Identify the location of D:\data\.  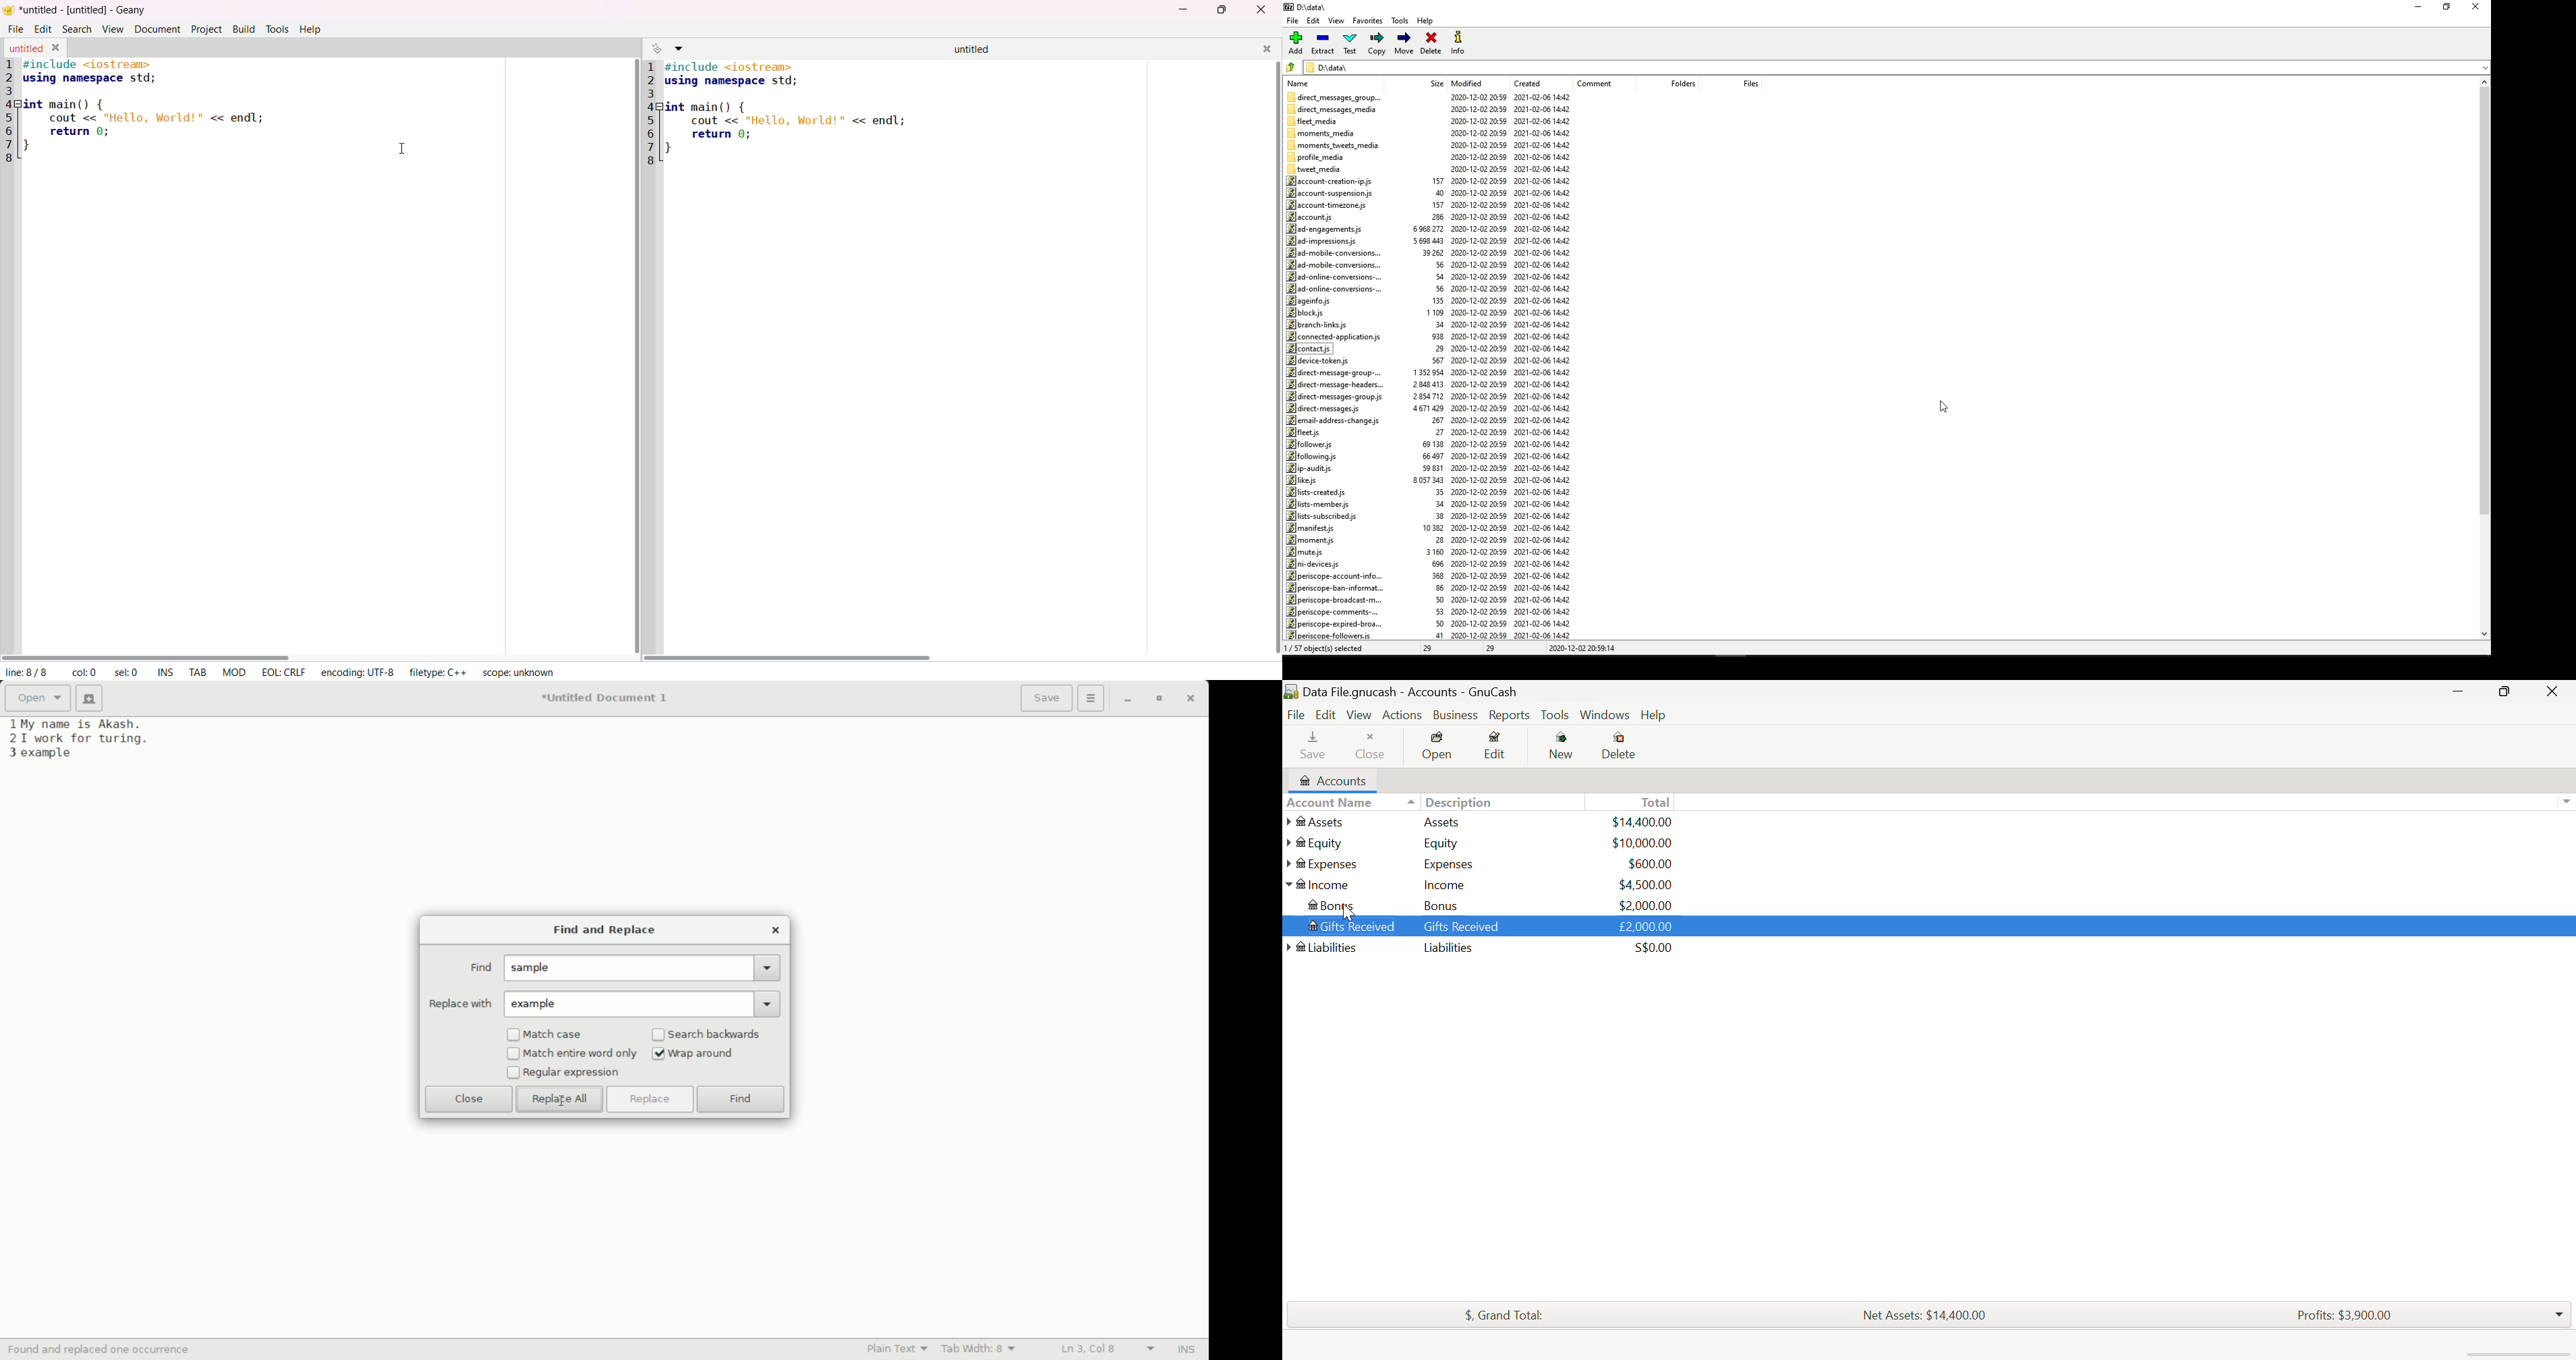
(1330, 67).